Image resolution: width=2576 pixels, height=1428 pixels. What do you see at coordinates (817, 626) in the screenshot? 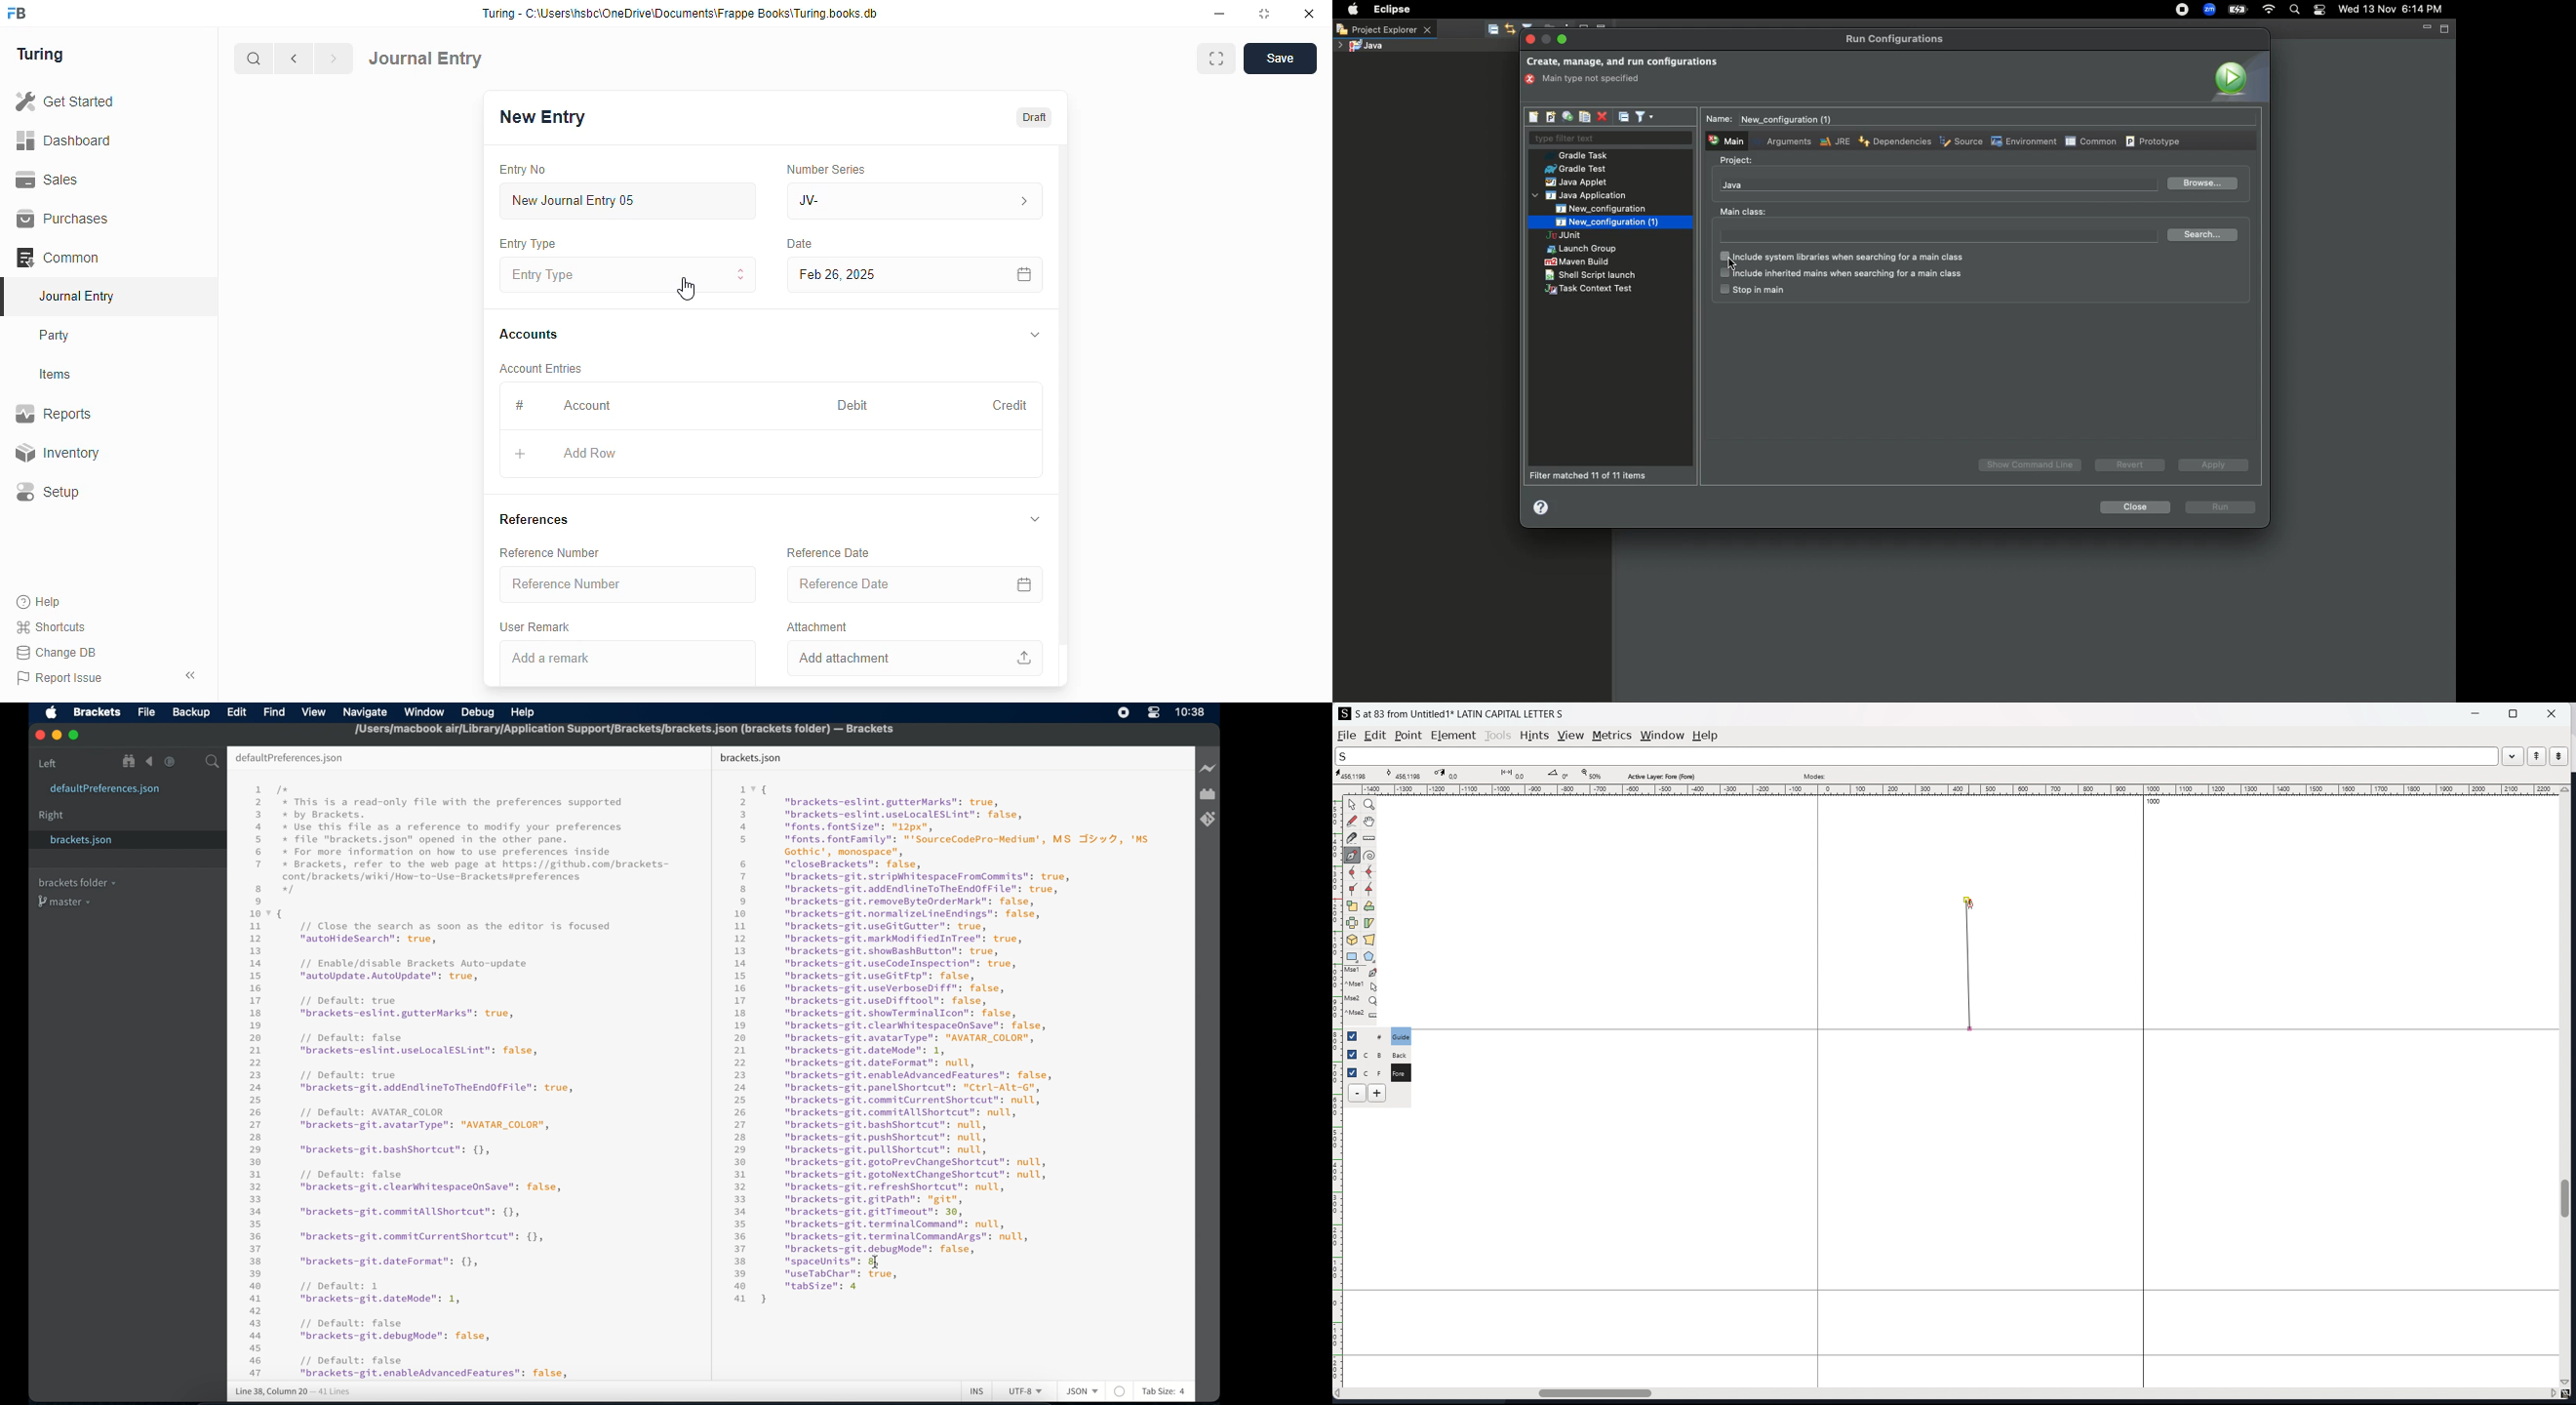
I see `attachment` at bounding box center [817, 626].